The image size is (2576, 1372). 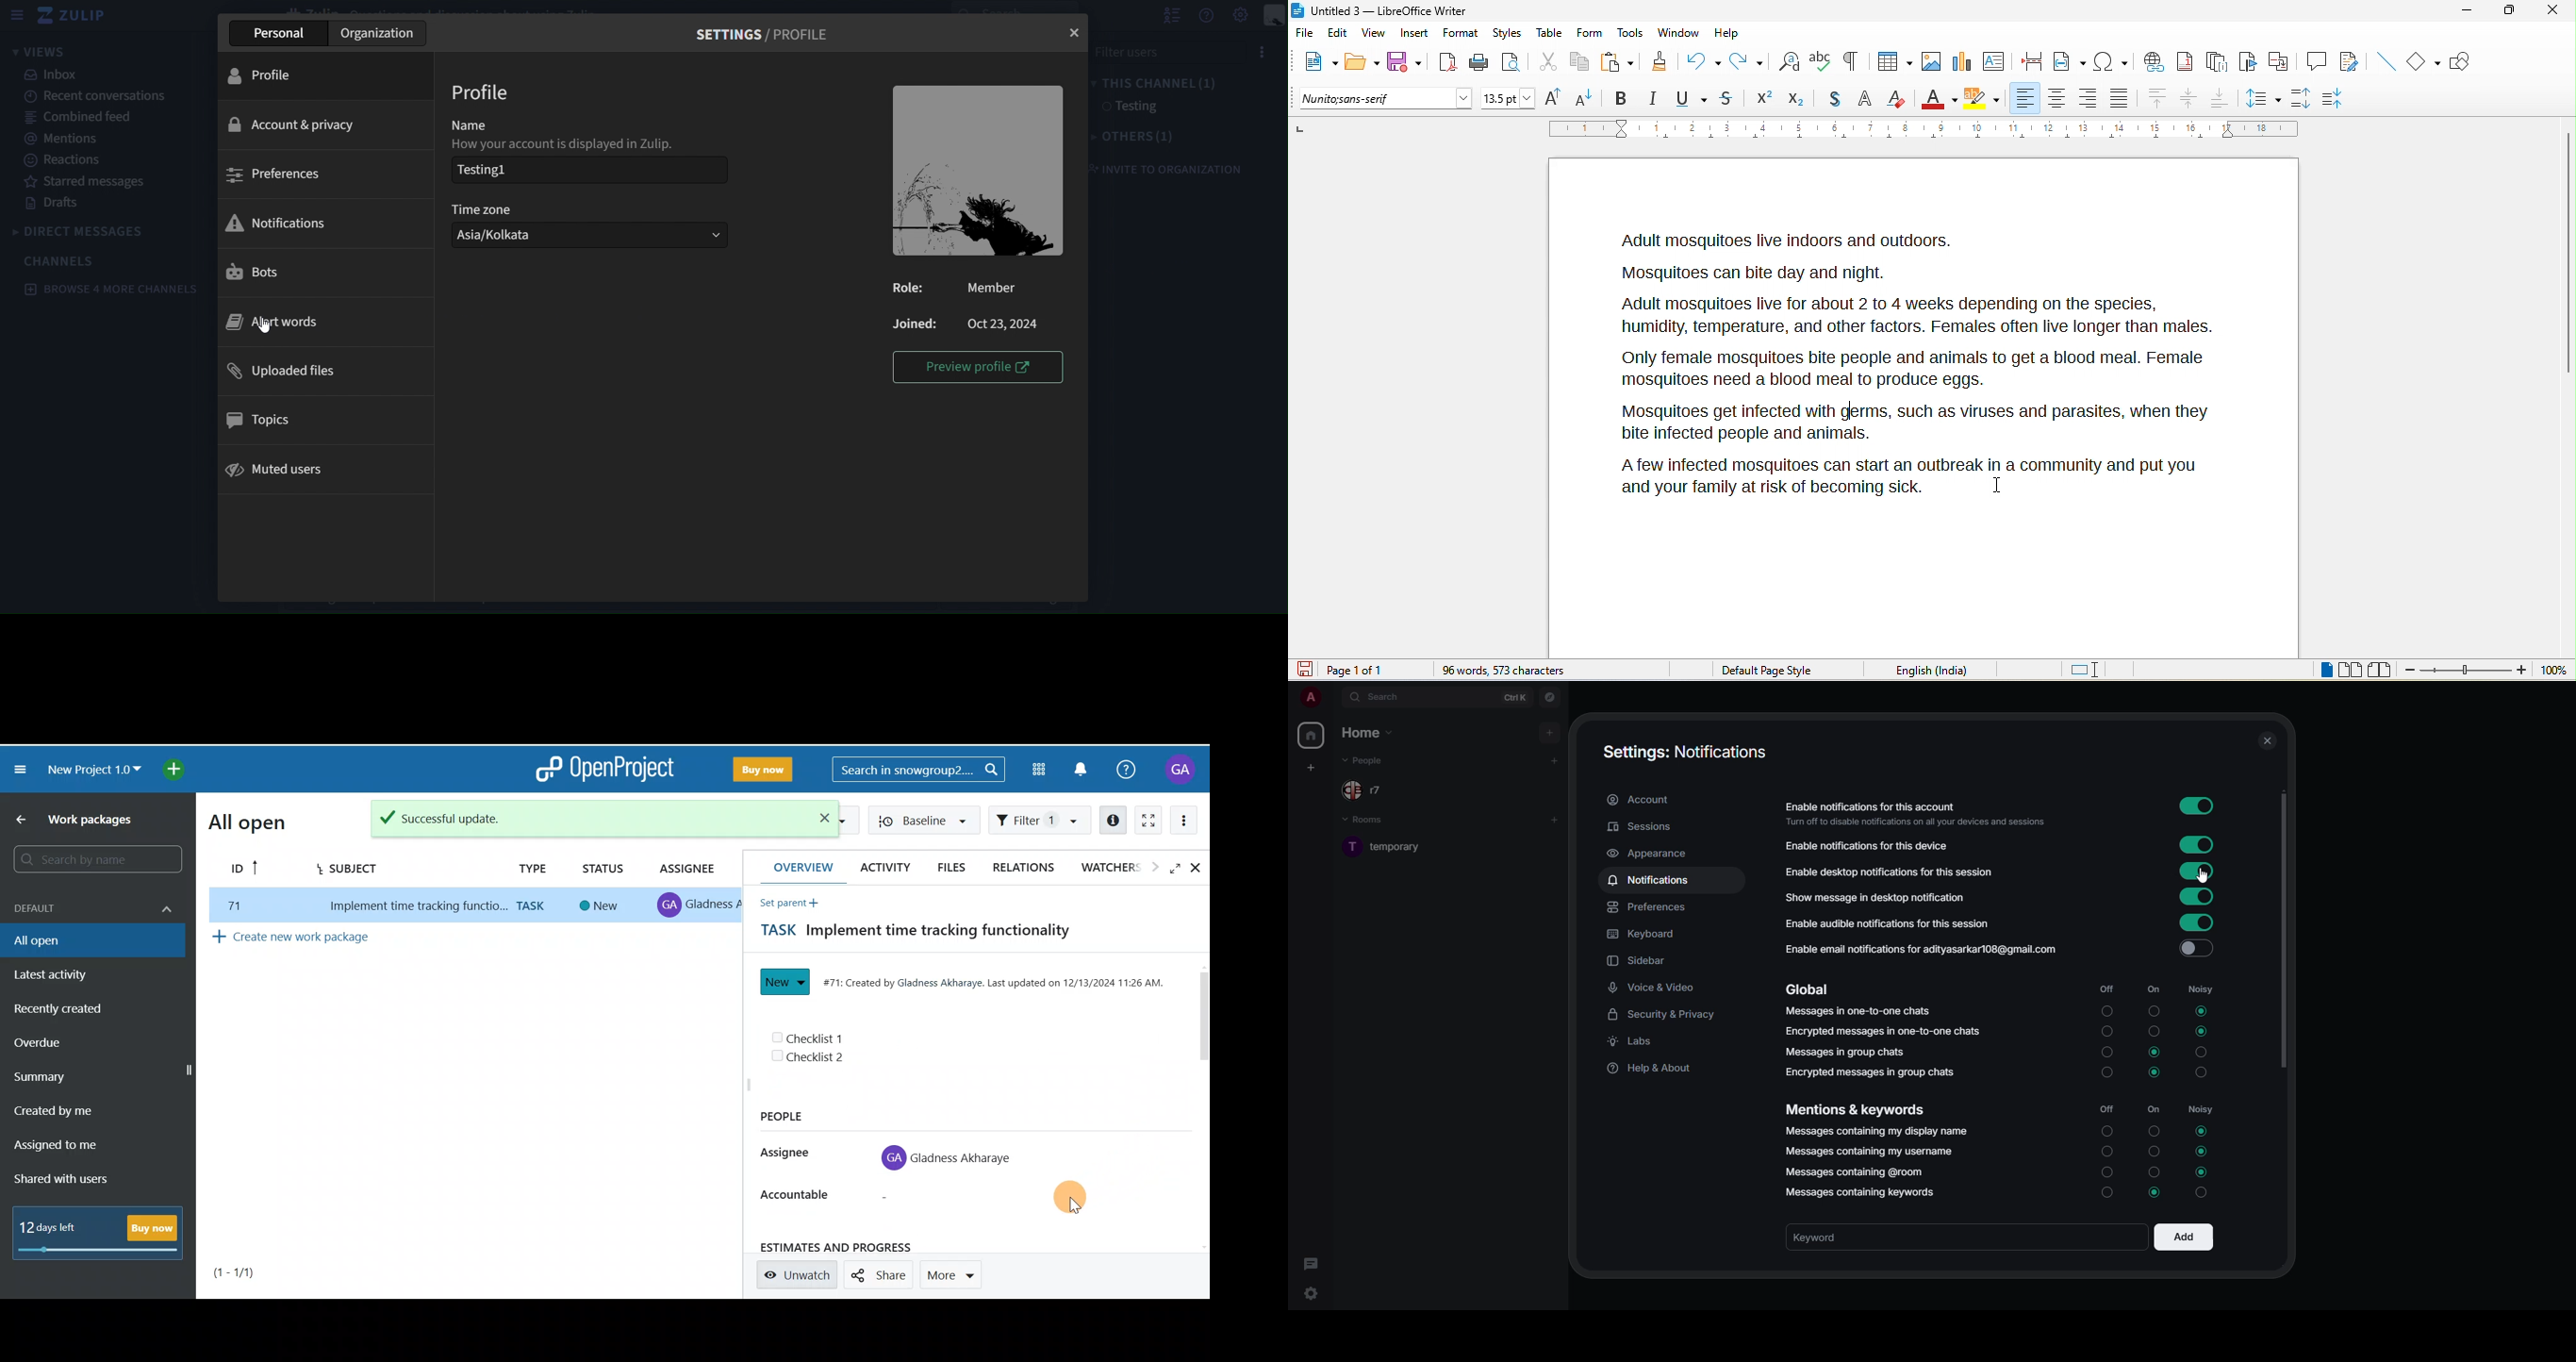 I want to click on invite to organization, so click(x=1164, y=170).